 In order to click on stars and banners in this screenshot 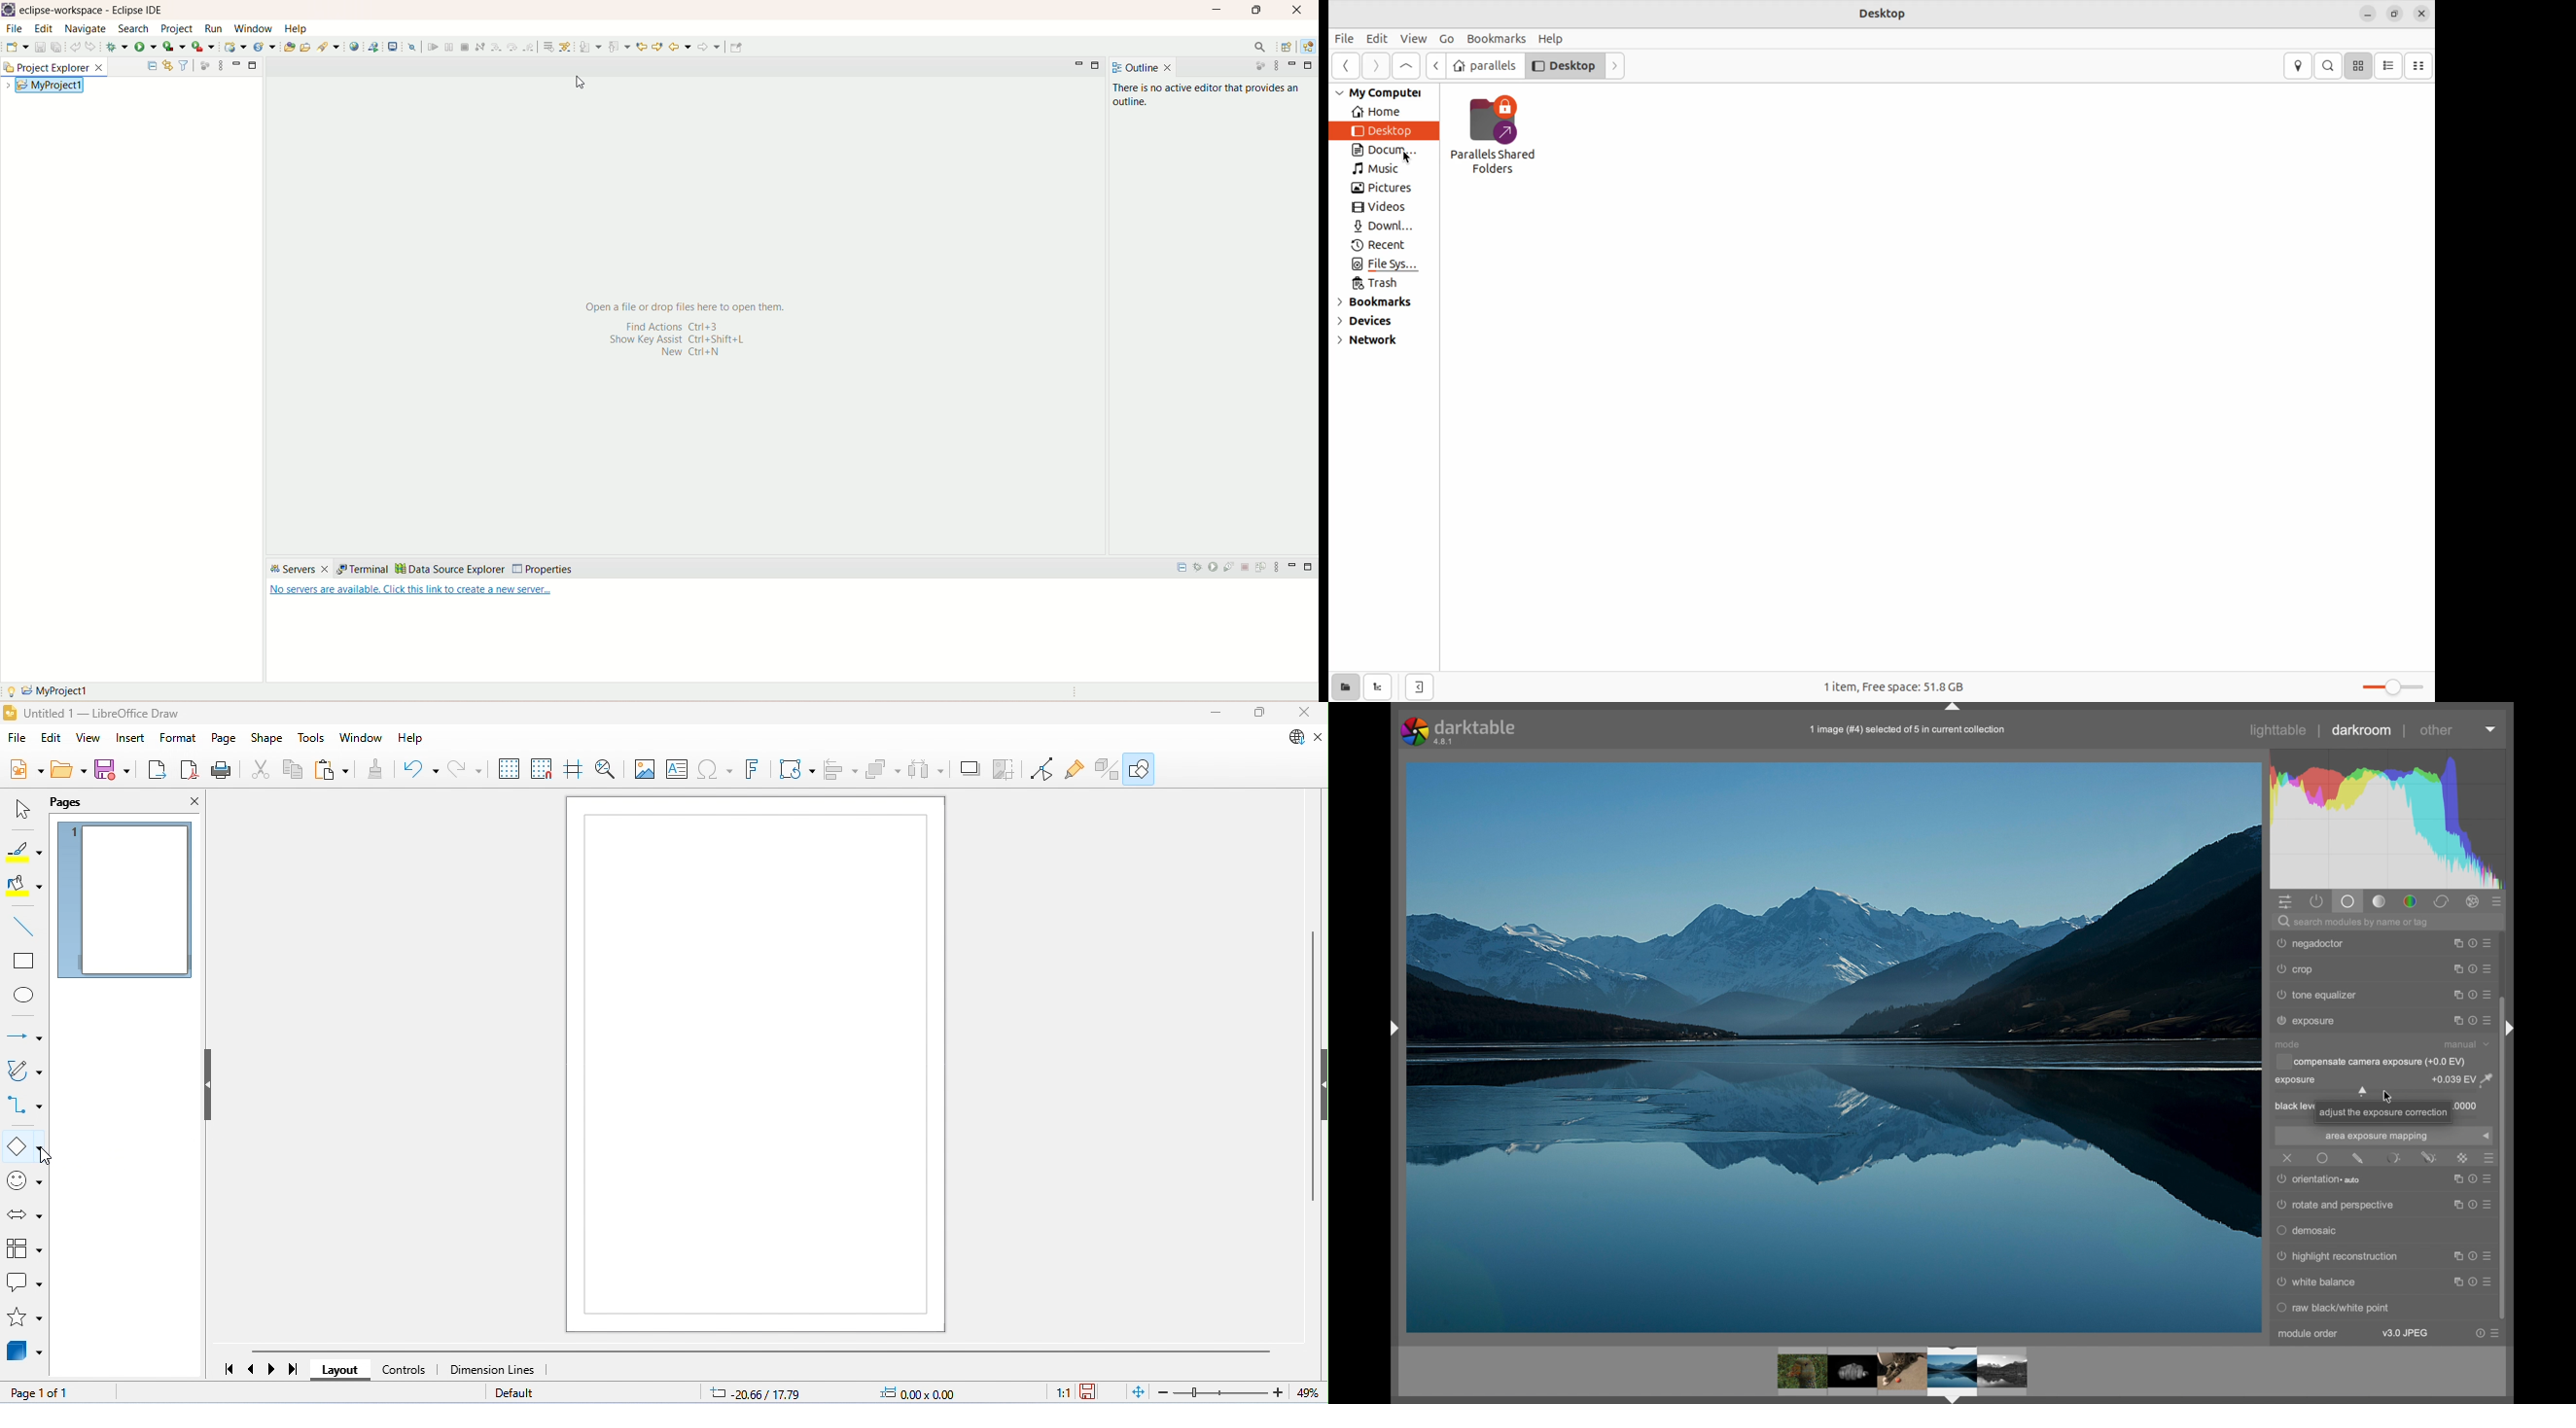, I will do `click(25, 1317)`.